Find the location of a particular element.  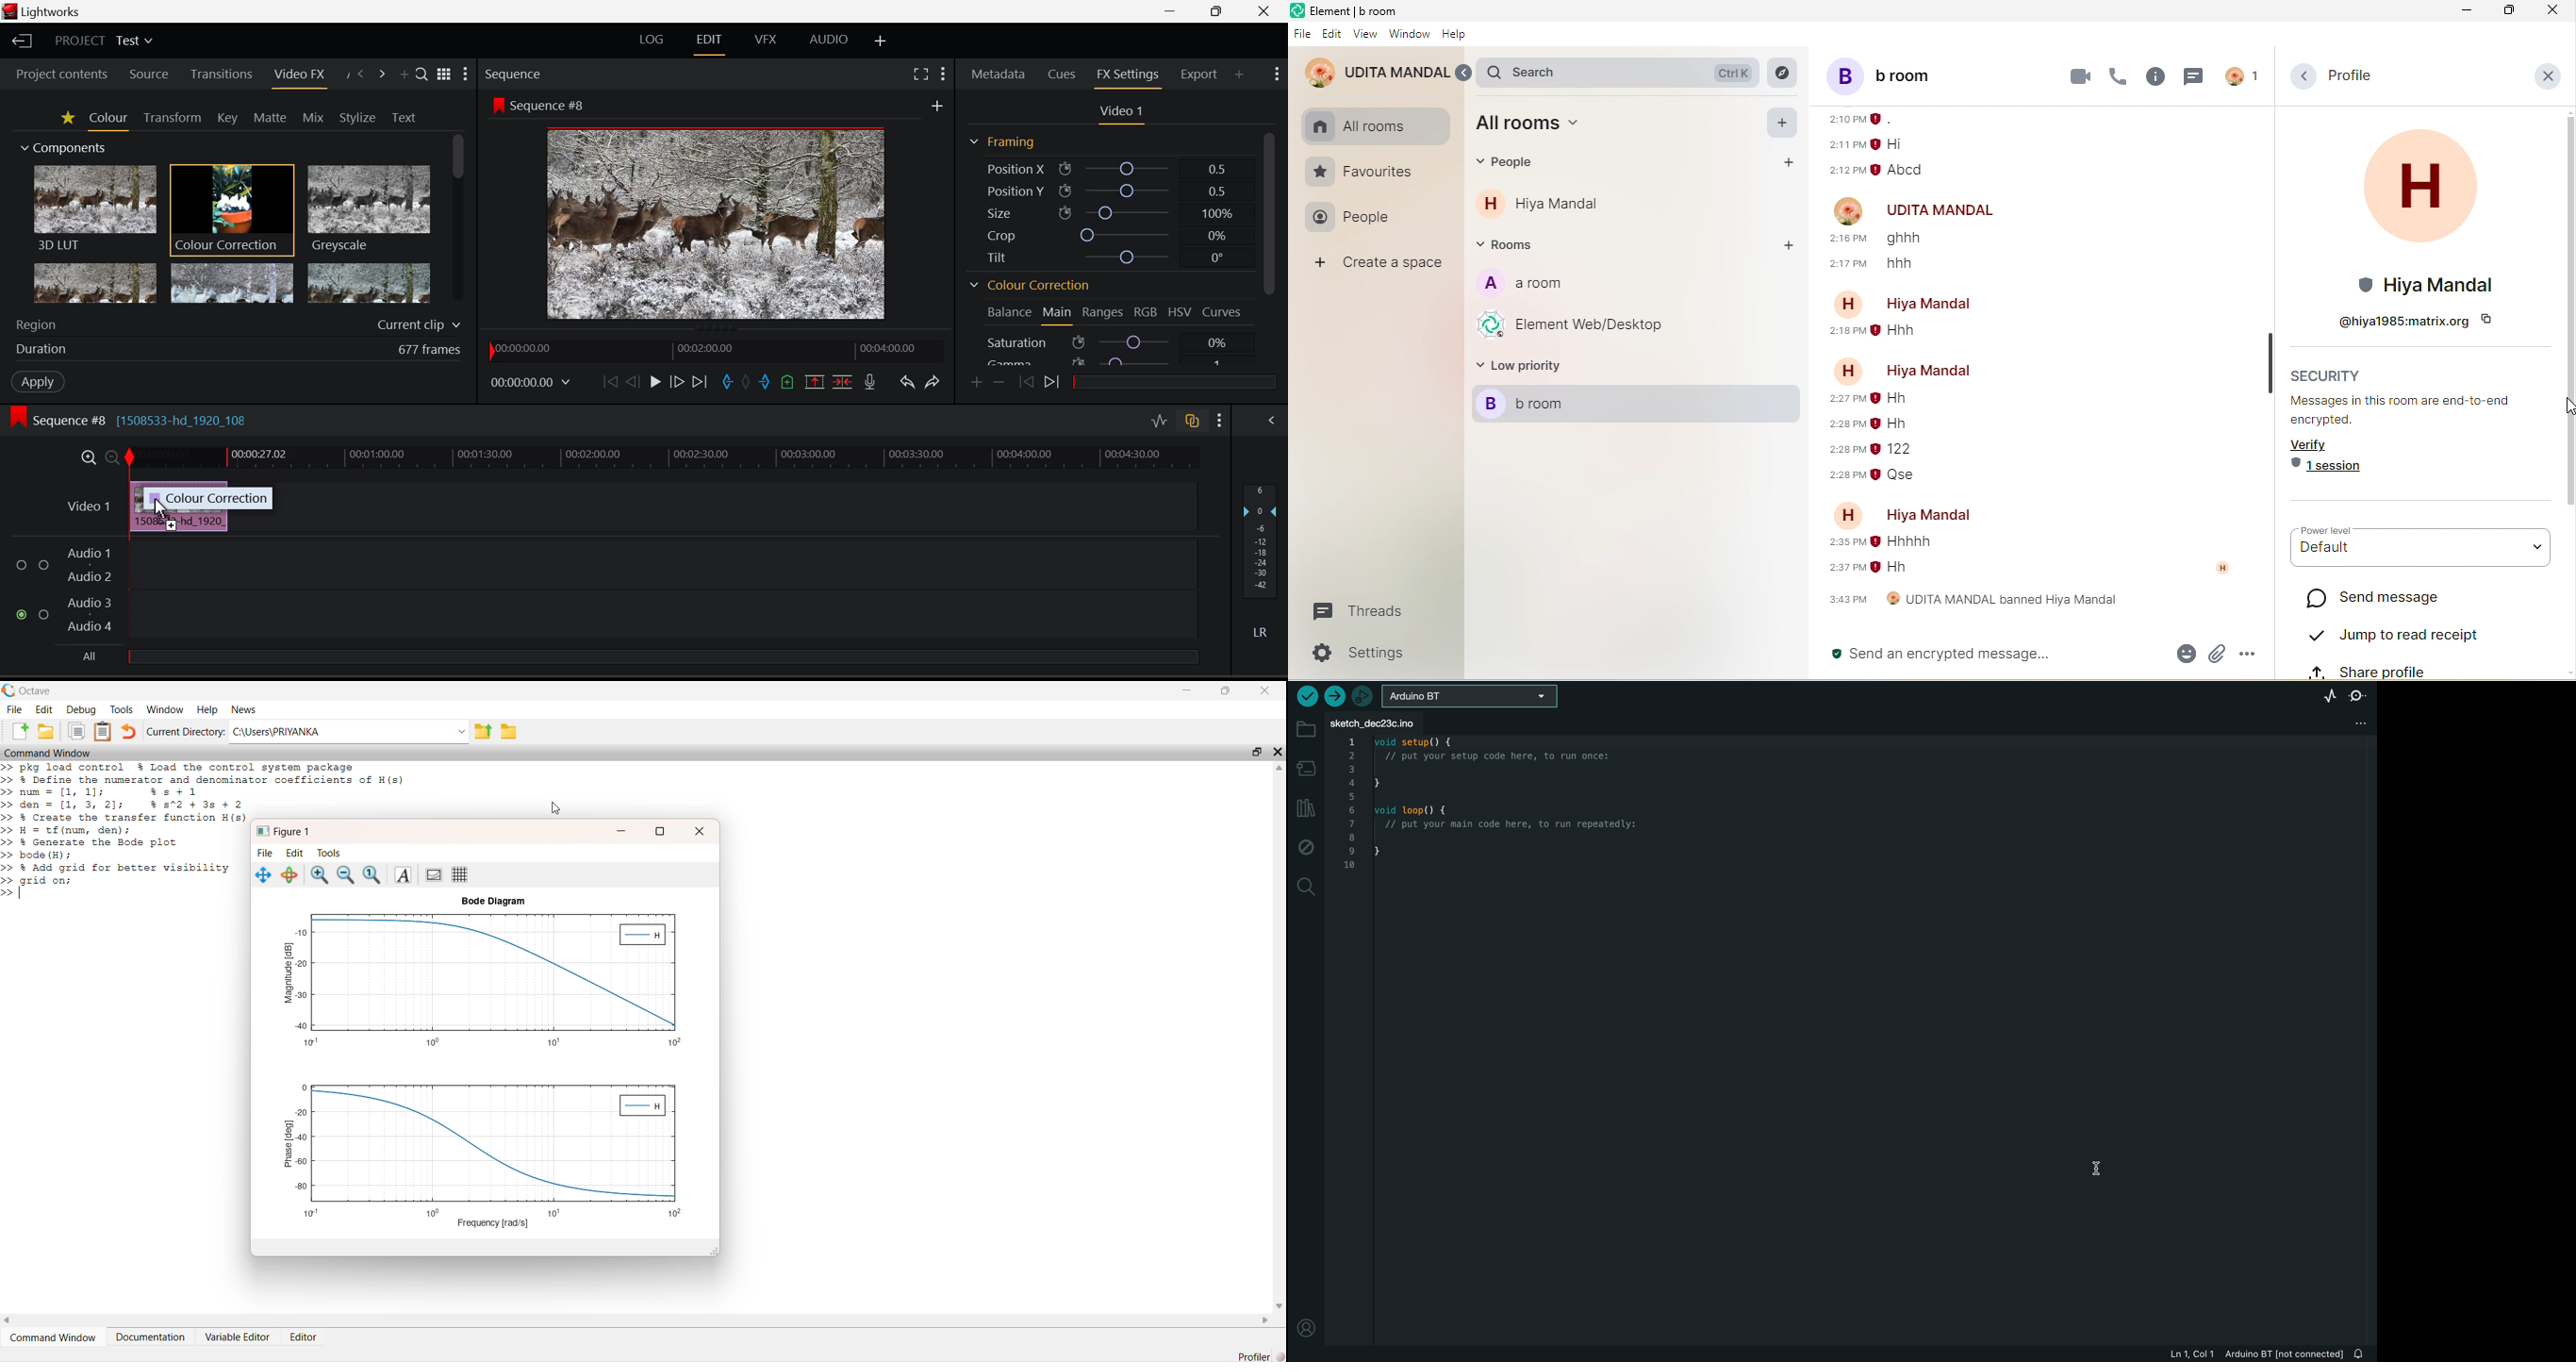

profile is located at coordinates (2348, 75).